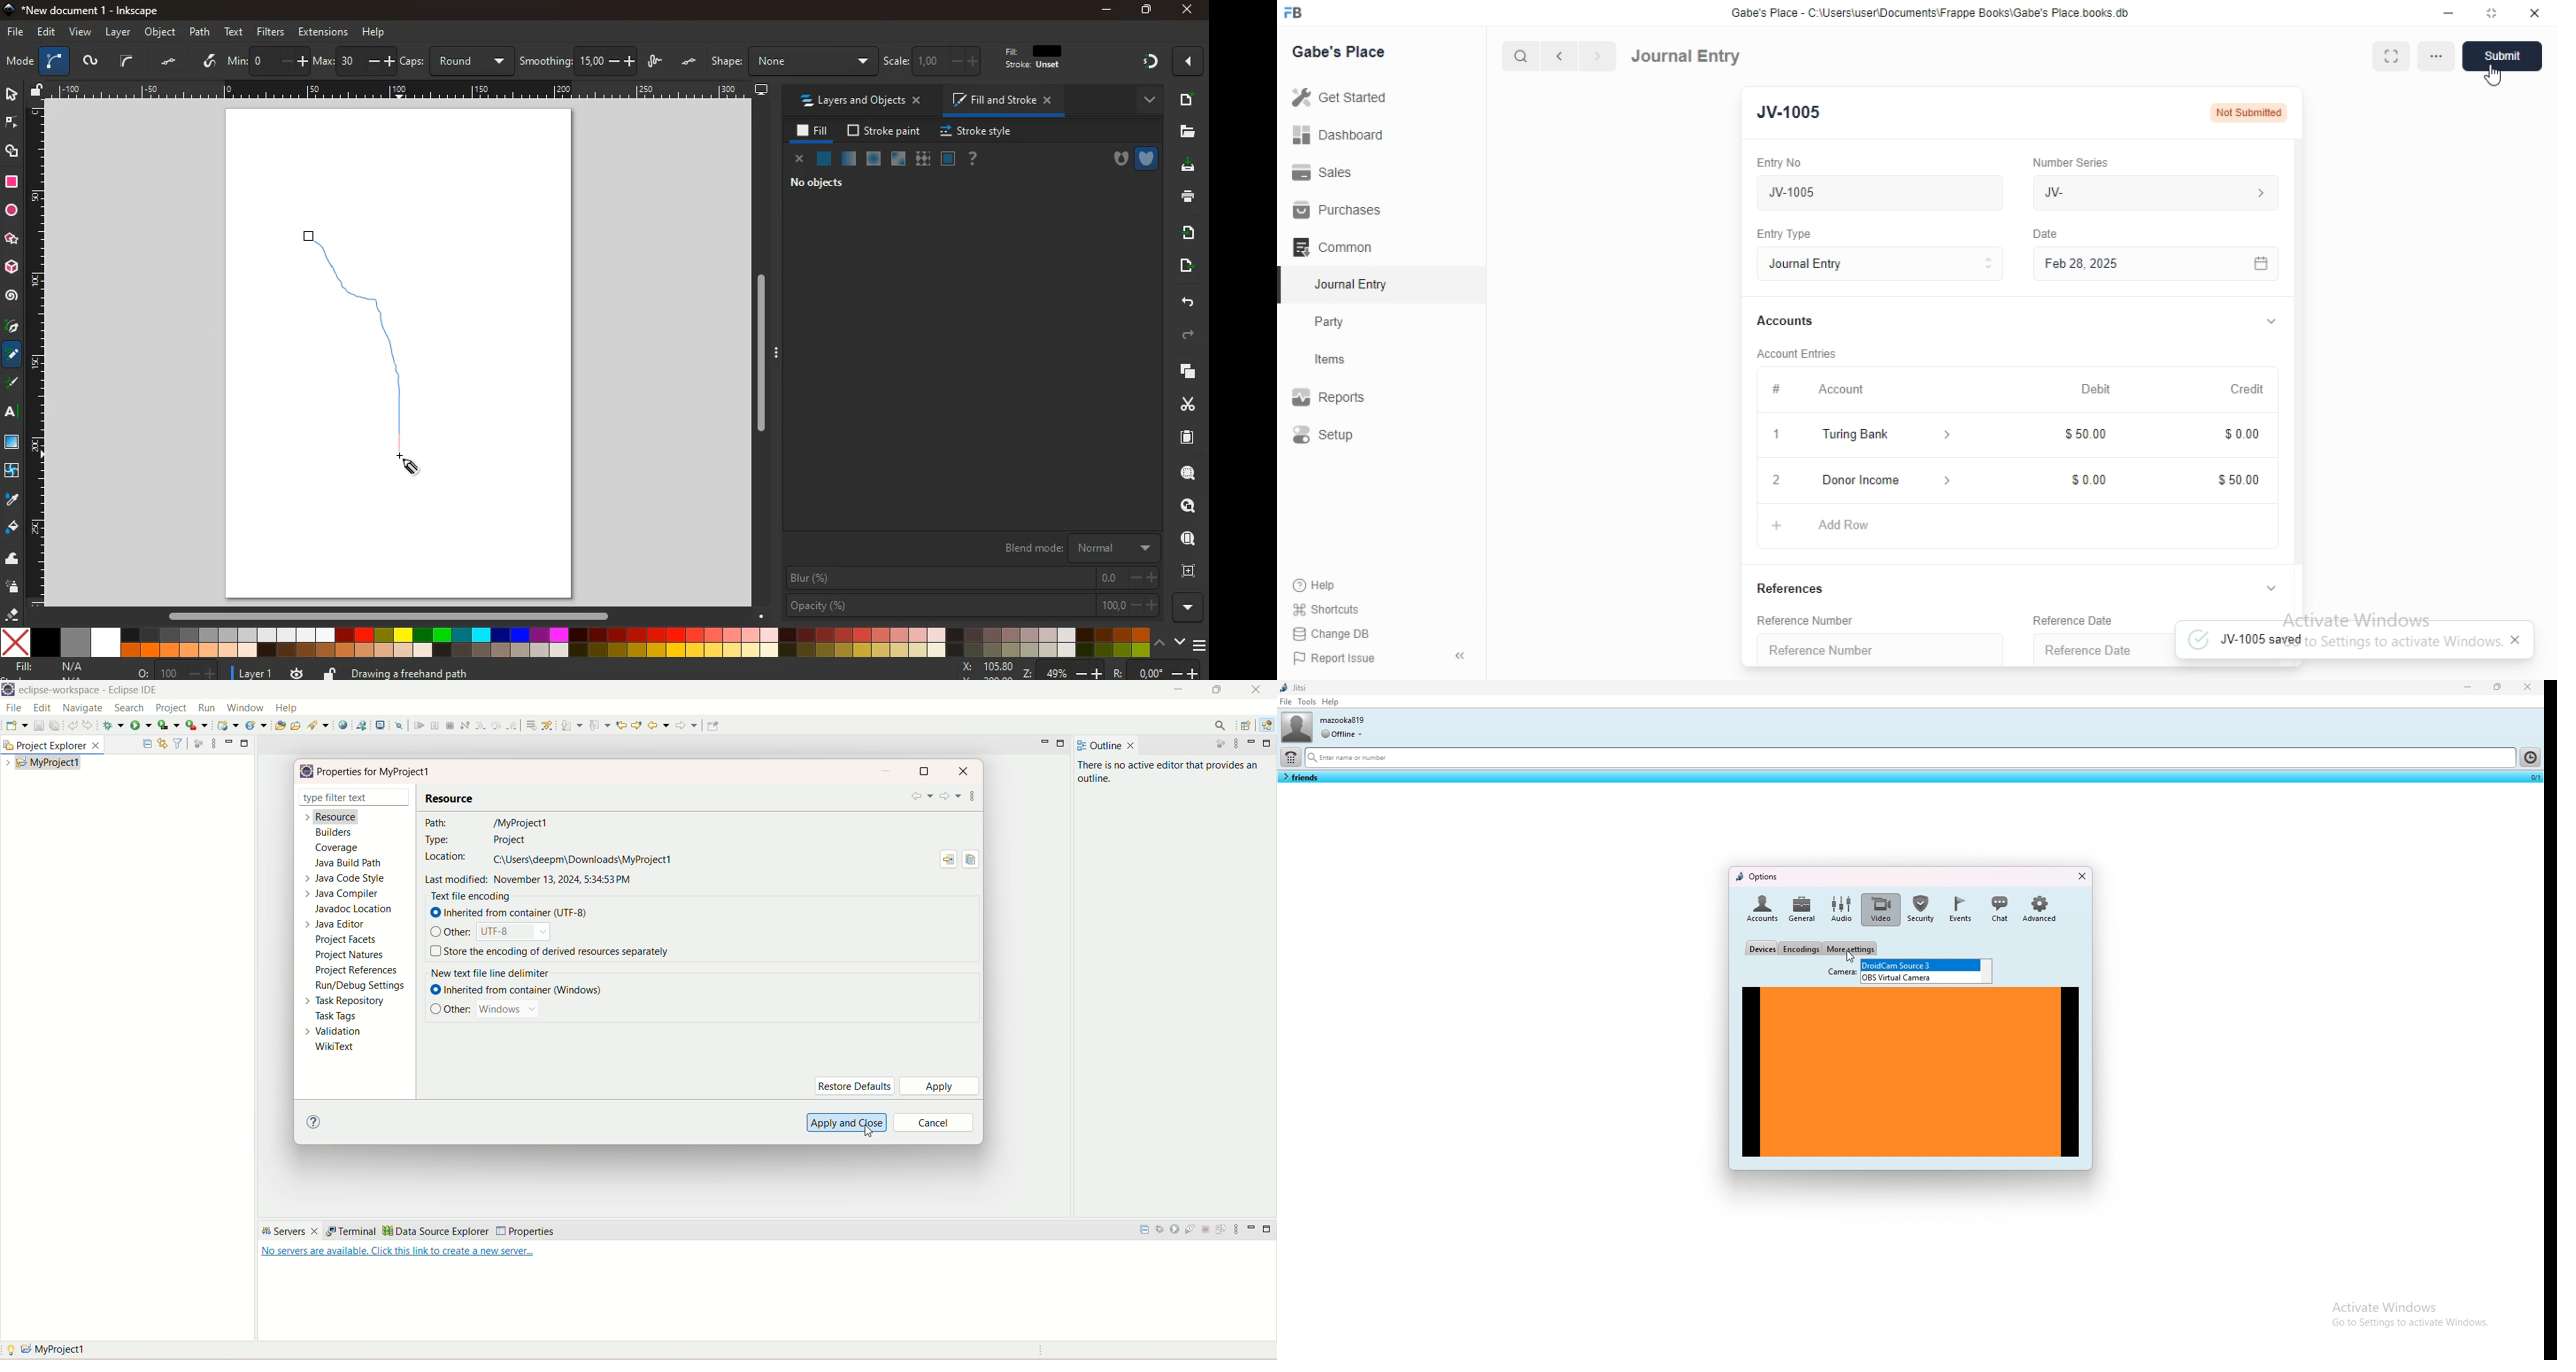 The height and width of the screenshot is (1372, 2576). What do you see at coordinates (320, 725) in the screenshot?
I see `search` at bounding box center [320, 725].